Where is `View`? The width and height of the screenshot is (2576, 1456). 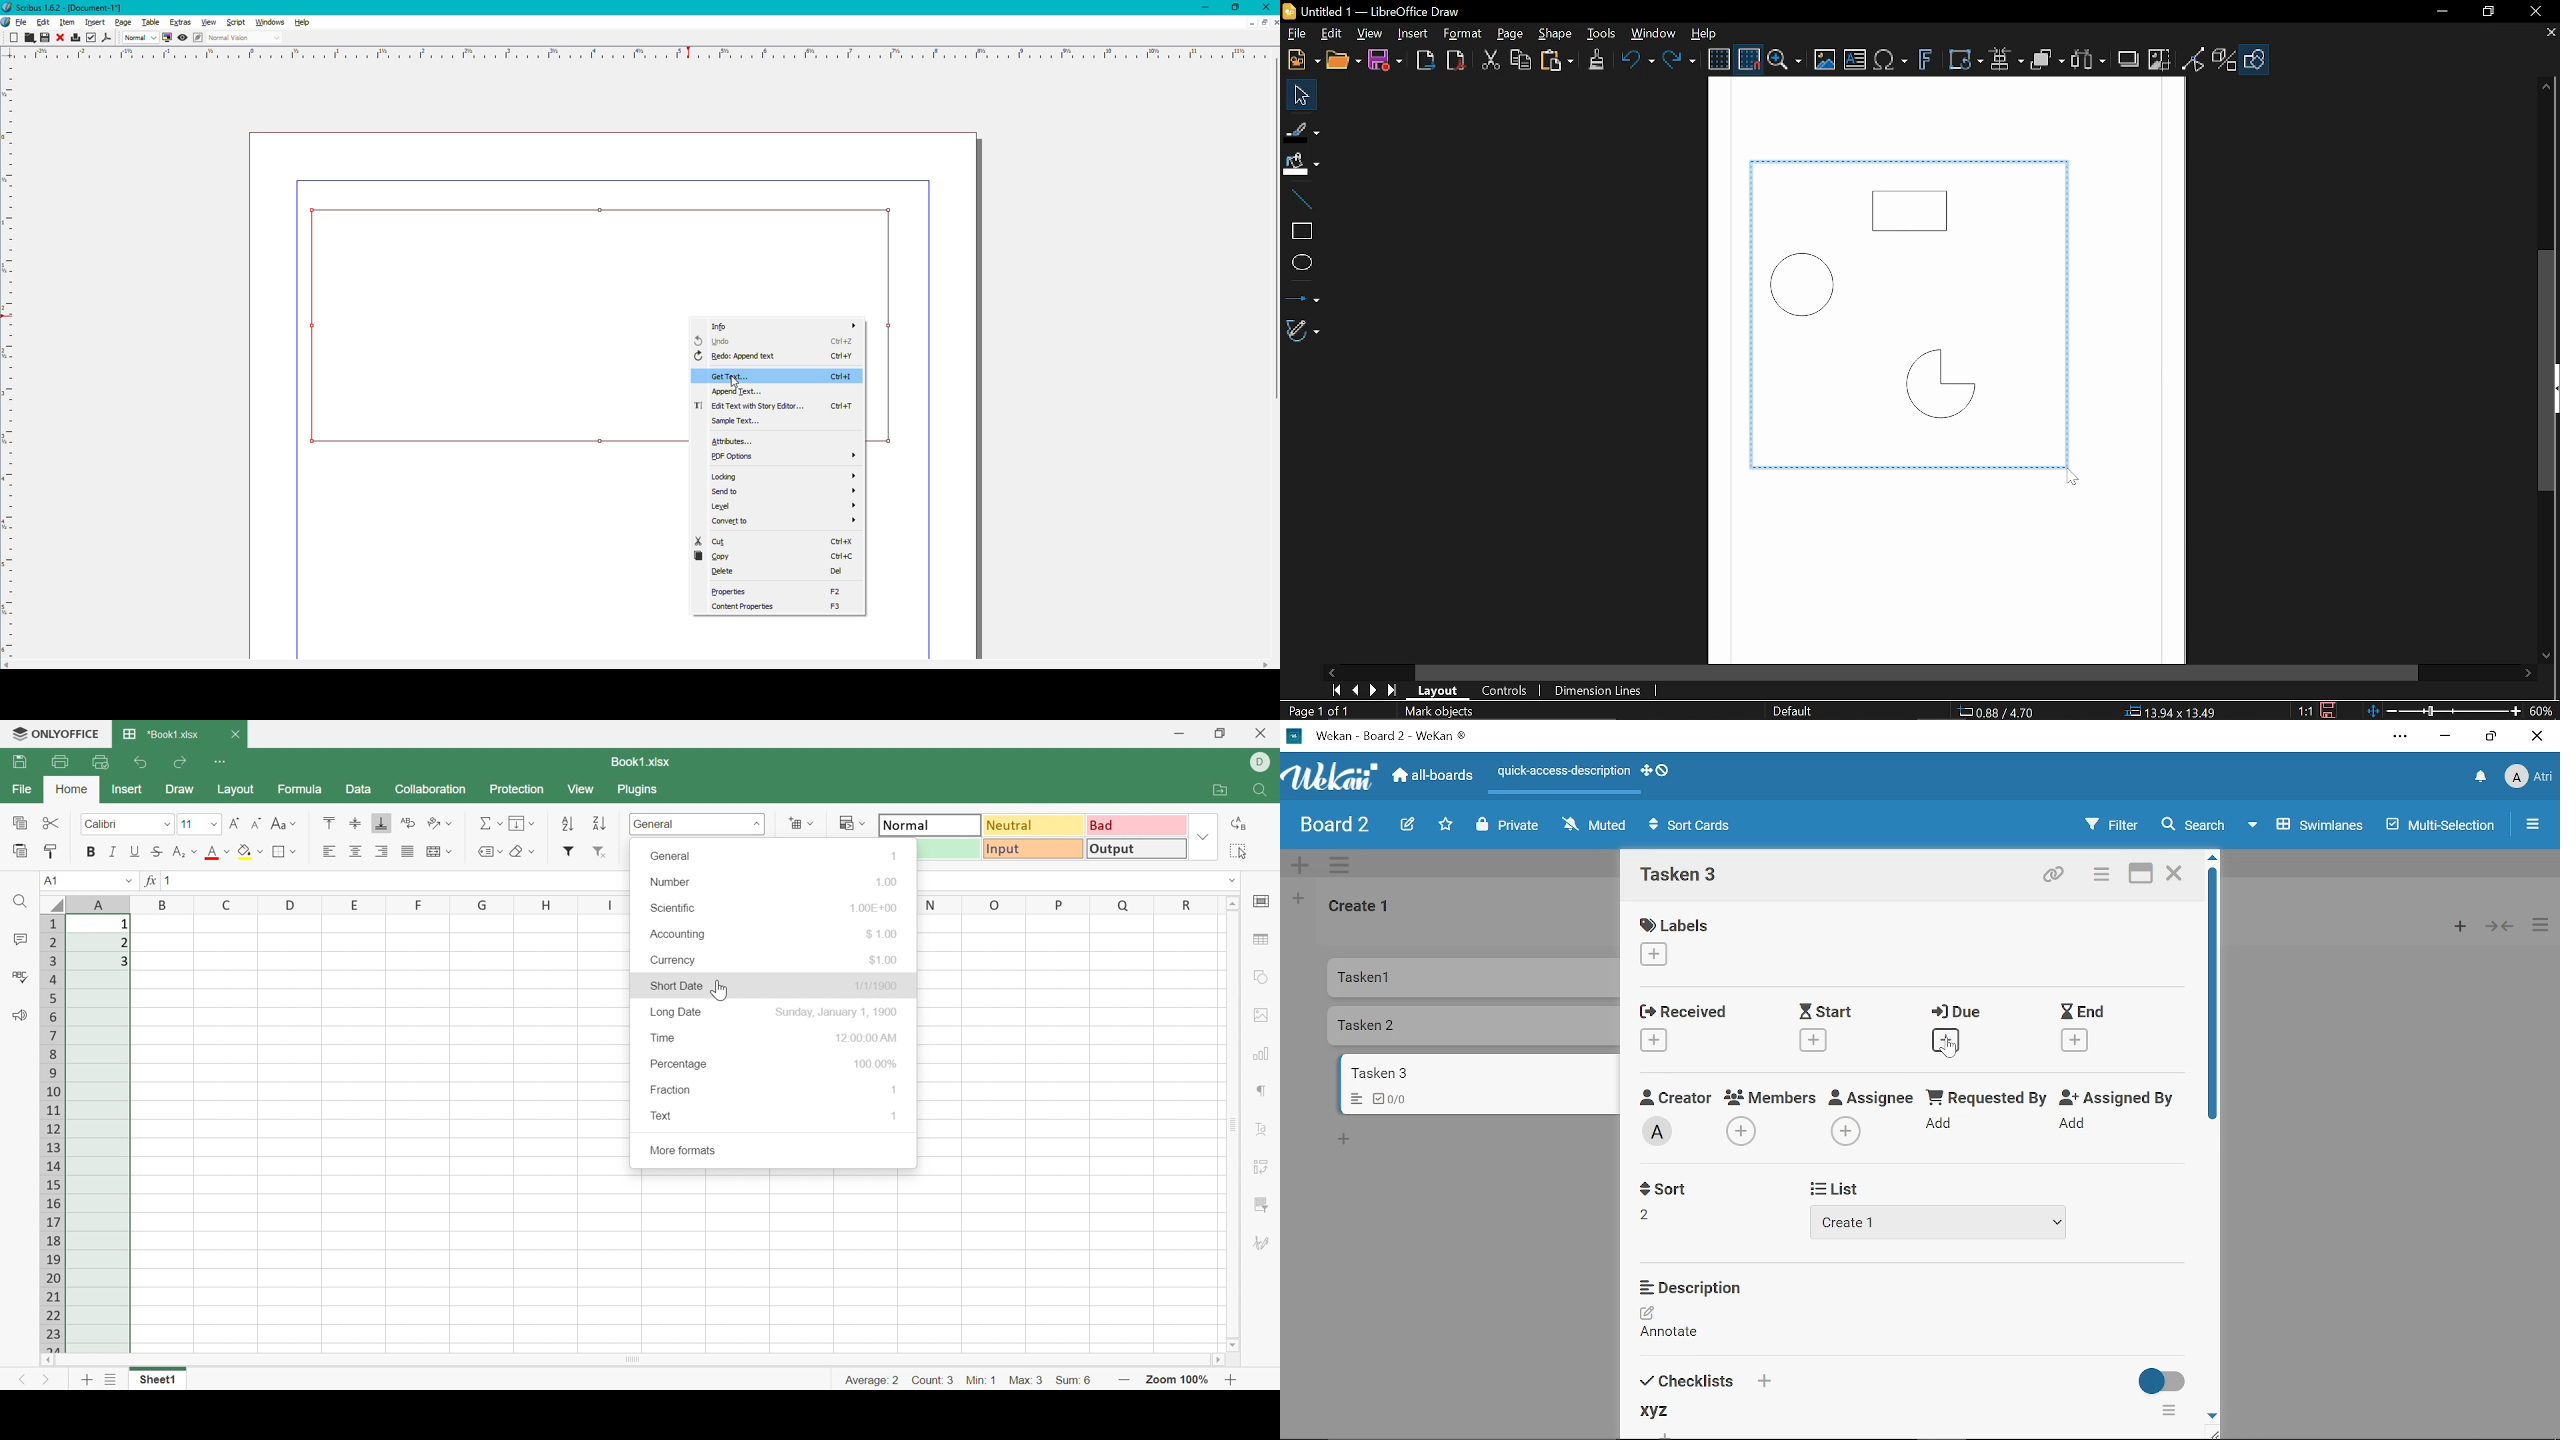
View is located at coordinates (208, 23).